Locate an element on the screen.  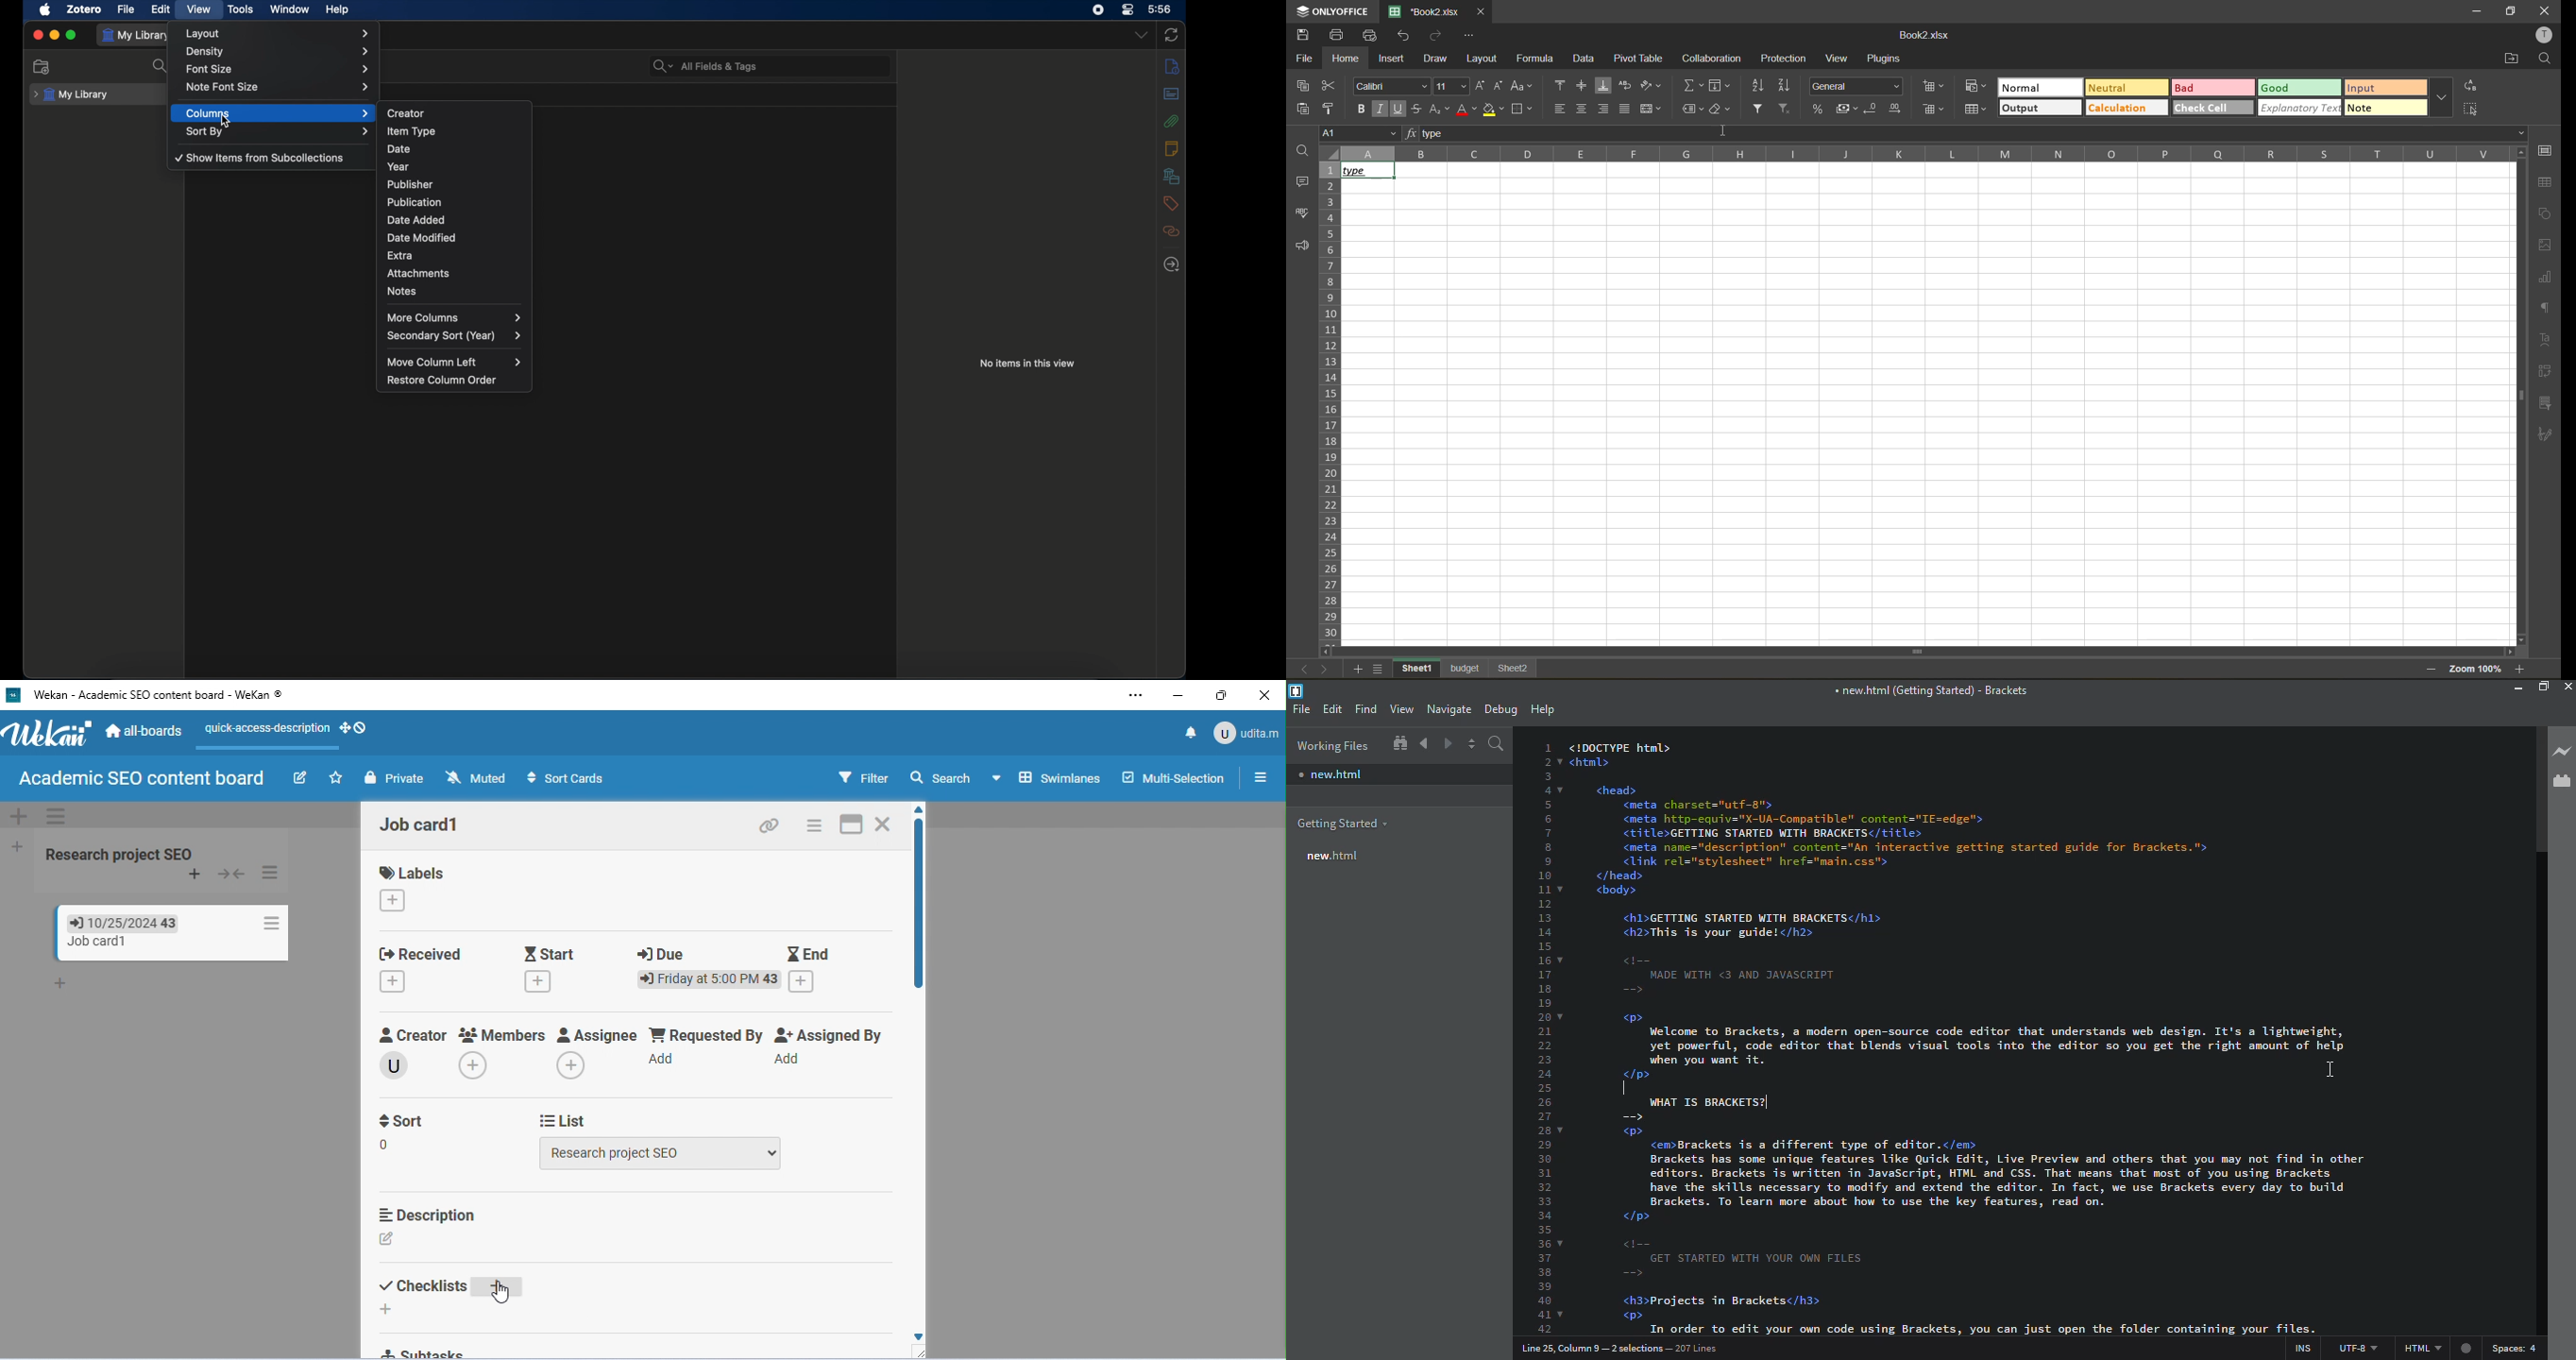
spaces is located at coordinates (2518, 1348).